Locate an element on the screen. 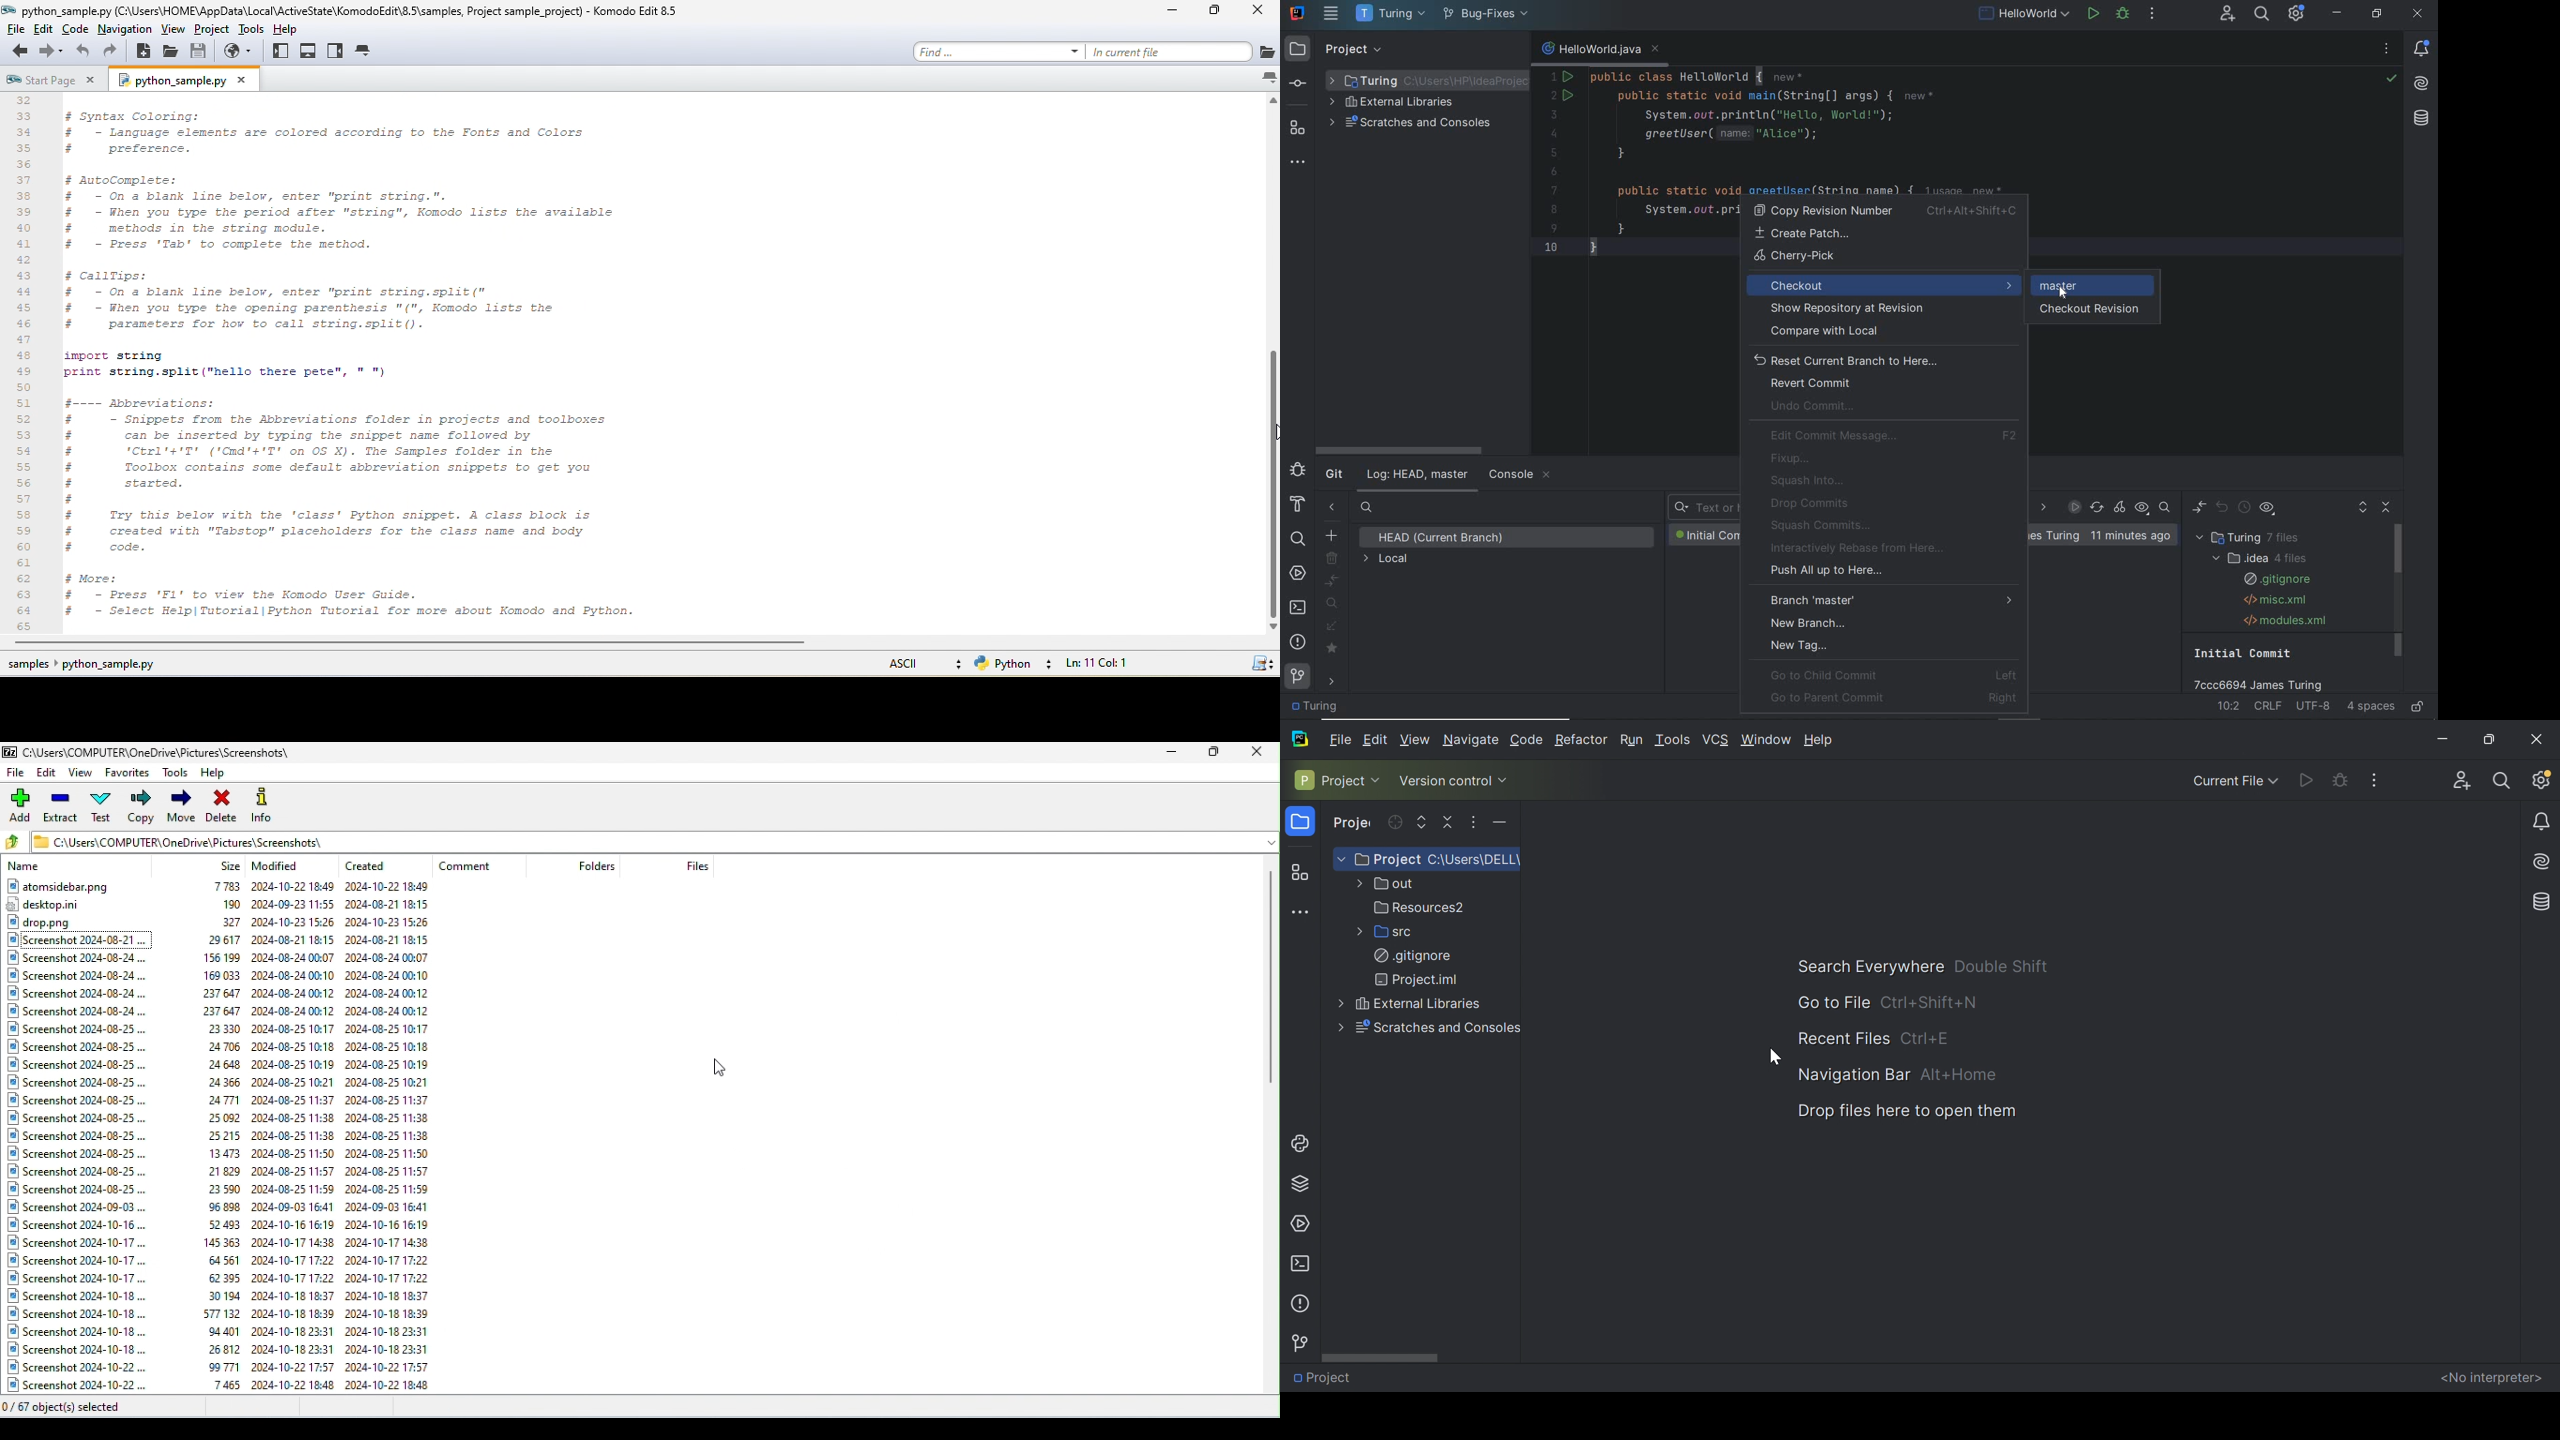 This screenshot has width=2576, height=1456. cursor is located at coordinates (720, 1067).